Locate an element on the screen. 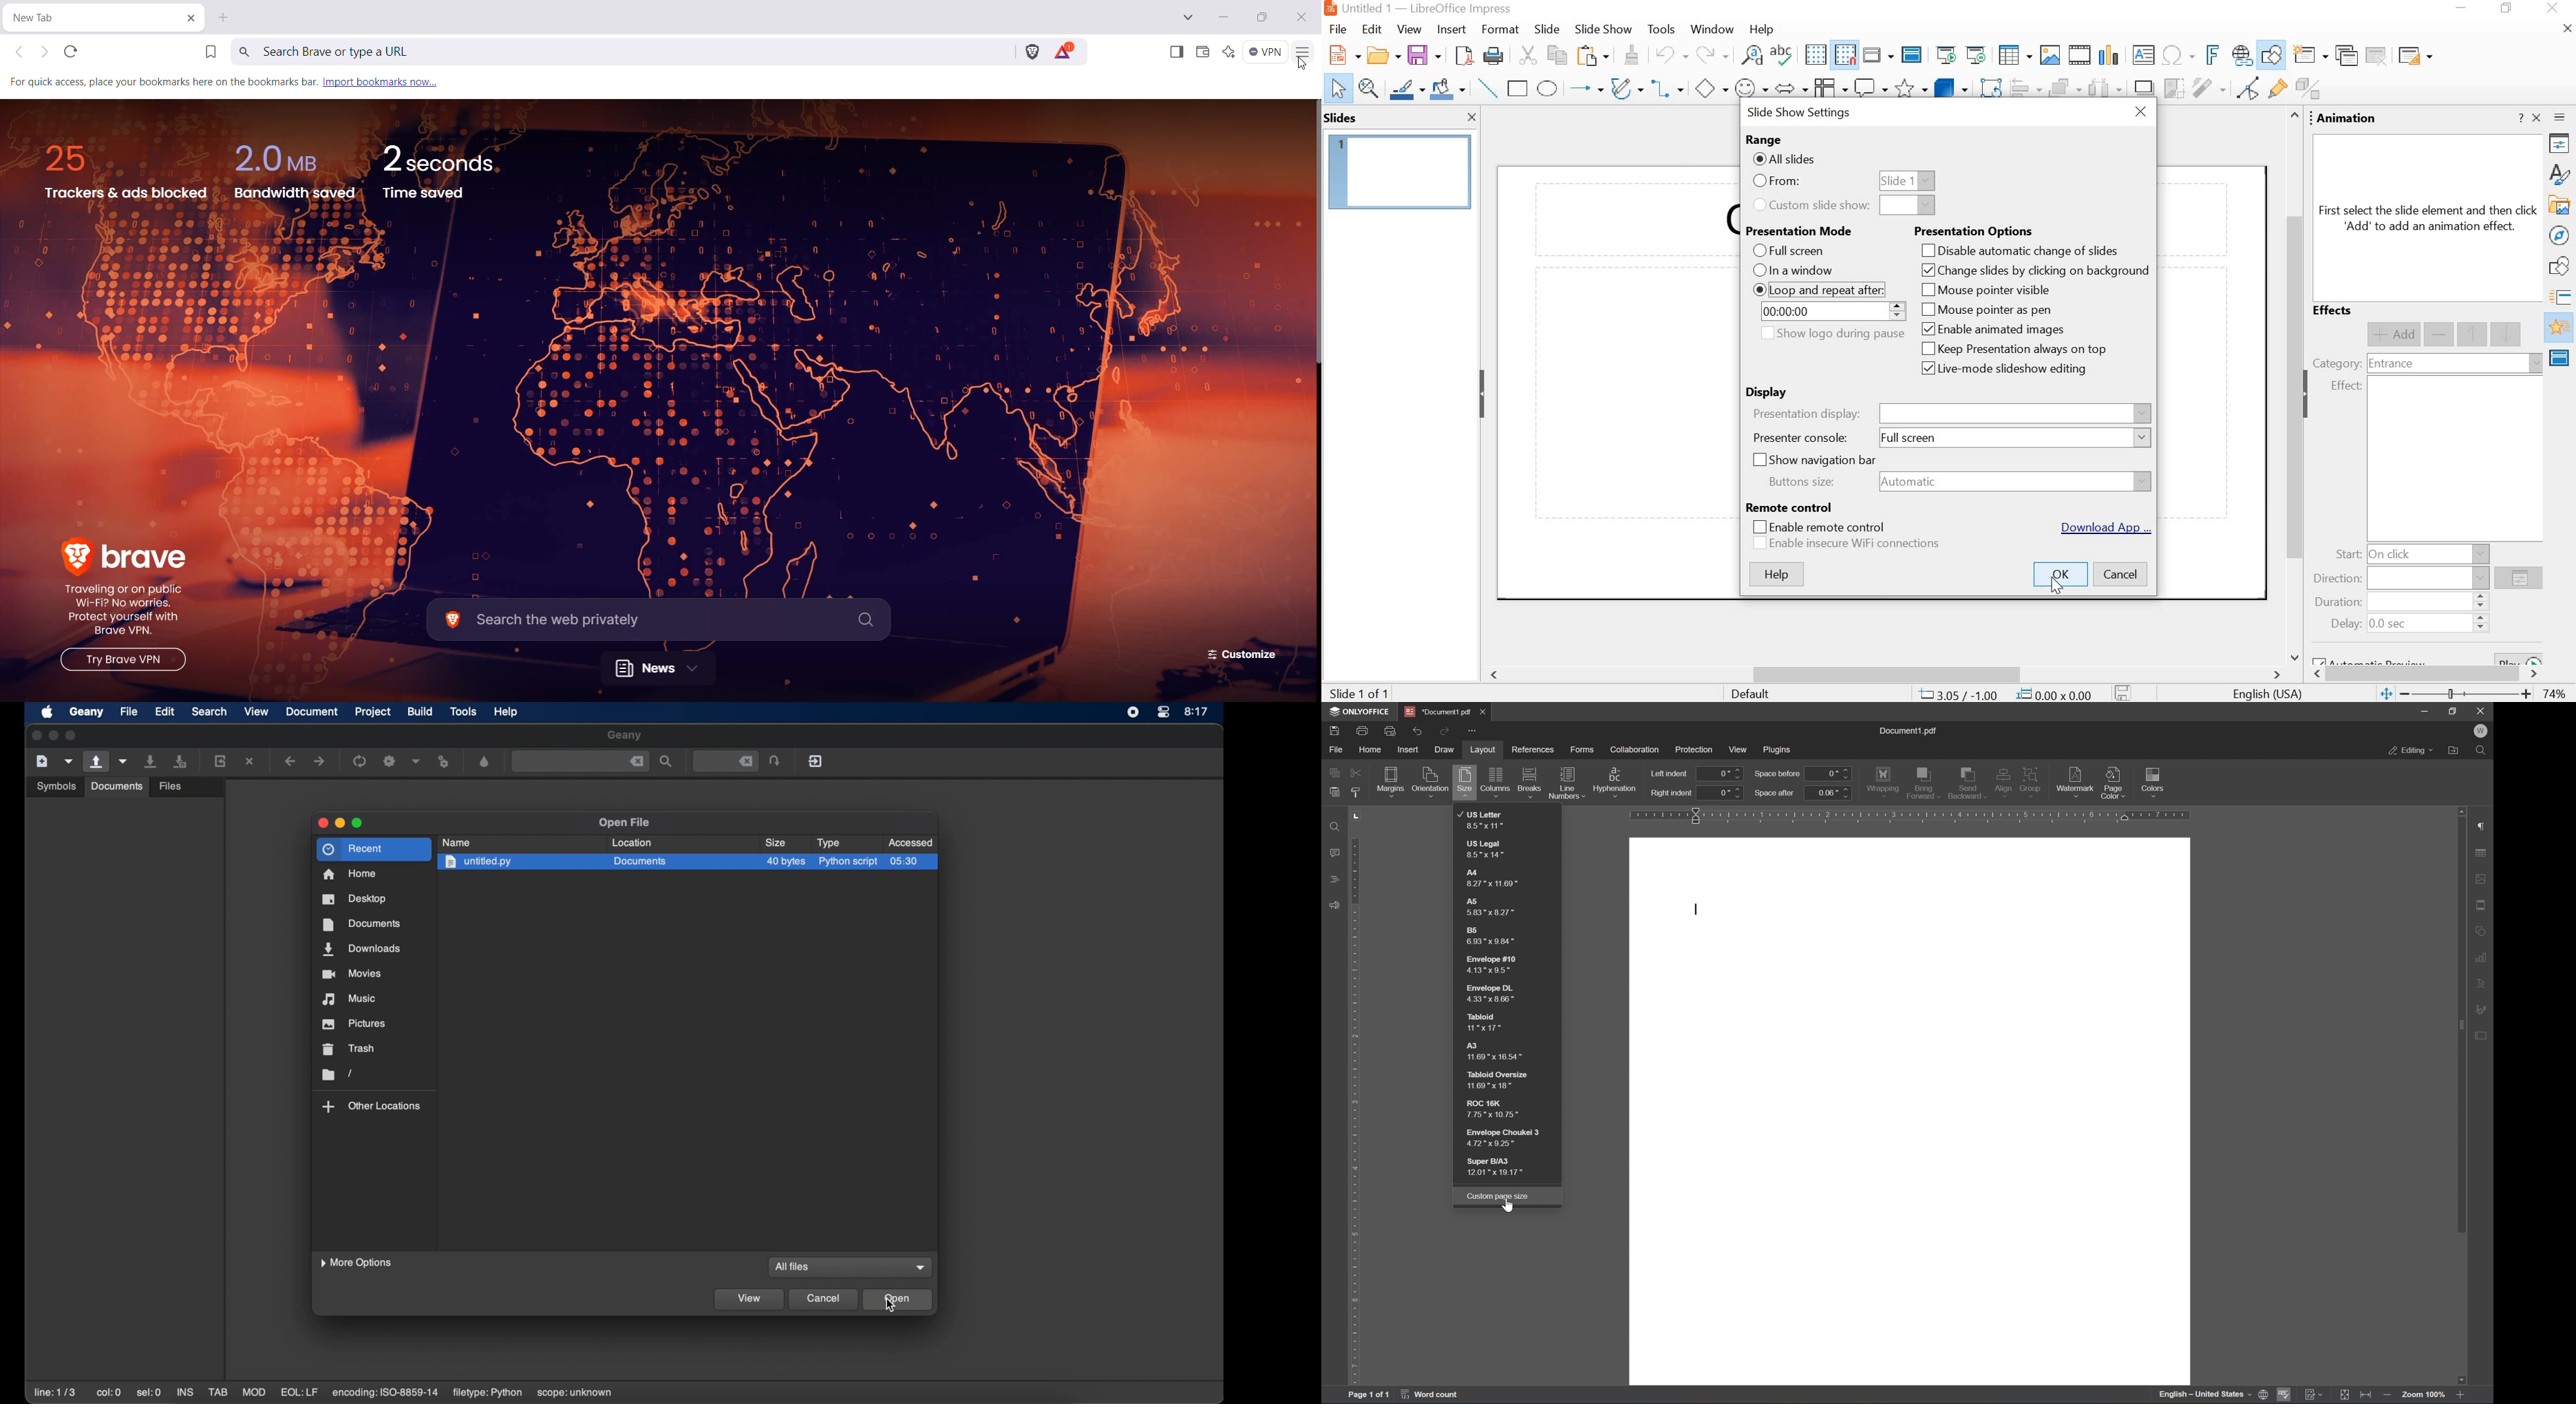 This screenshot has width=2576, height=1428. super BA3 is located at coordinates (1503, 1167).